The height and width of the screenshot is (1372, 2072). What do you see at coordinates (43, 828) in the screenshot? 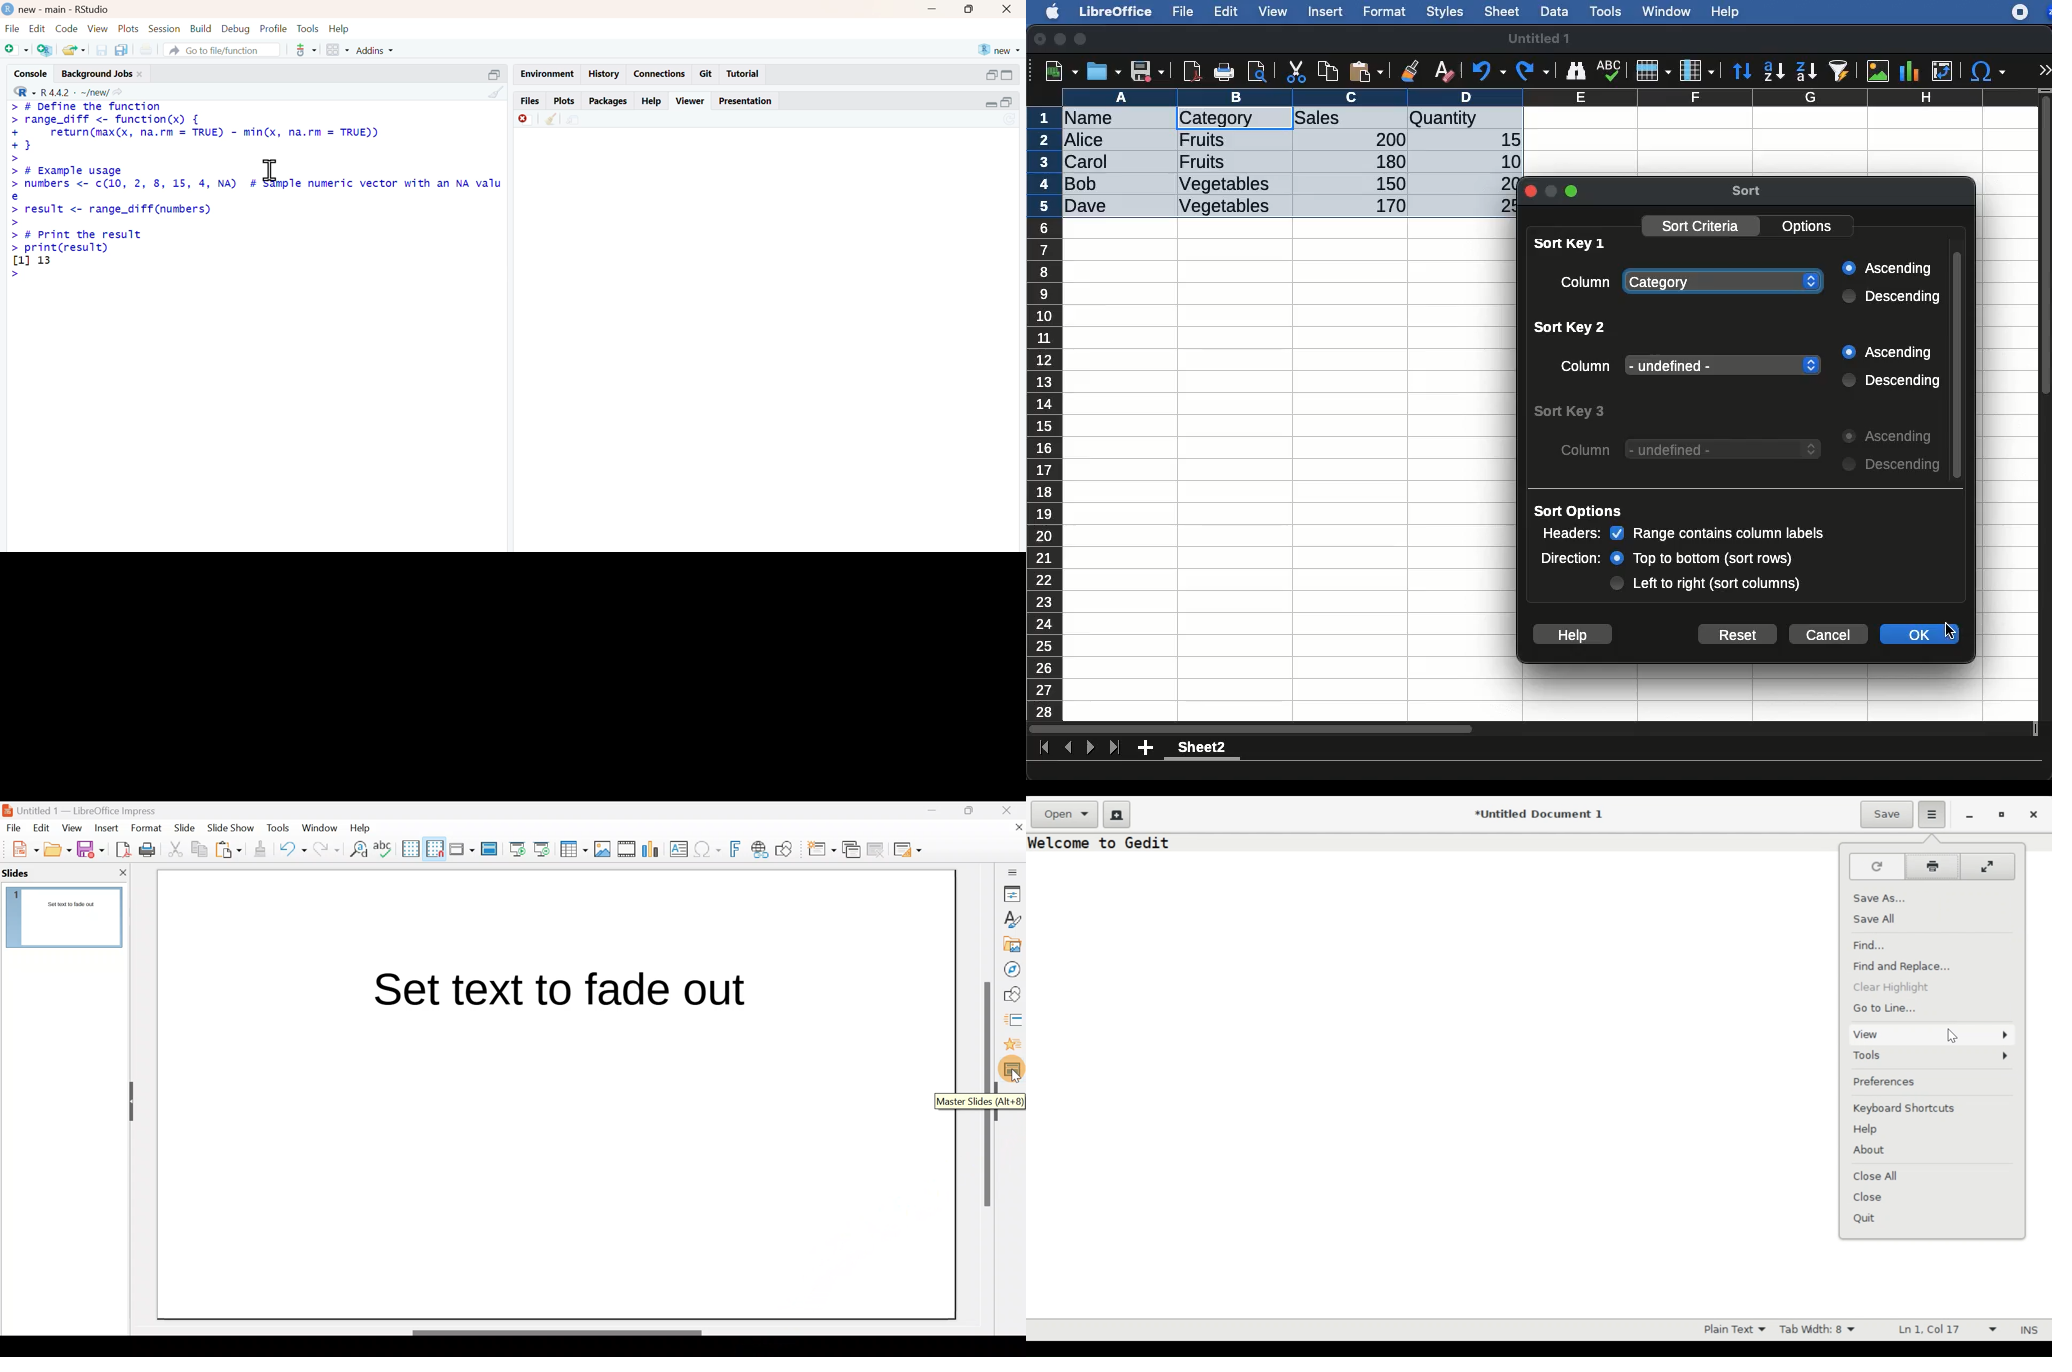
I see `Edit` at bounding box center [43, 828].